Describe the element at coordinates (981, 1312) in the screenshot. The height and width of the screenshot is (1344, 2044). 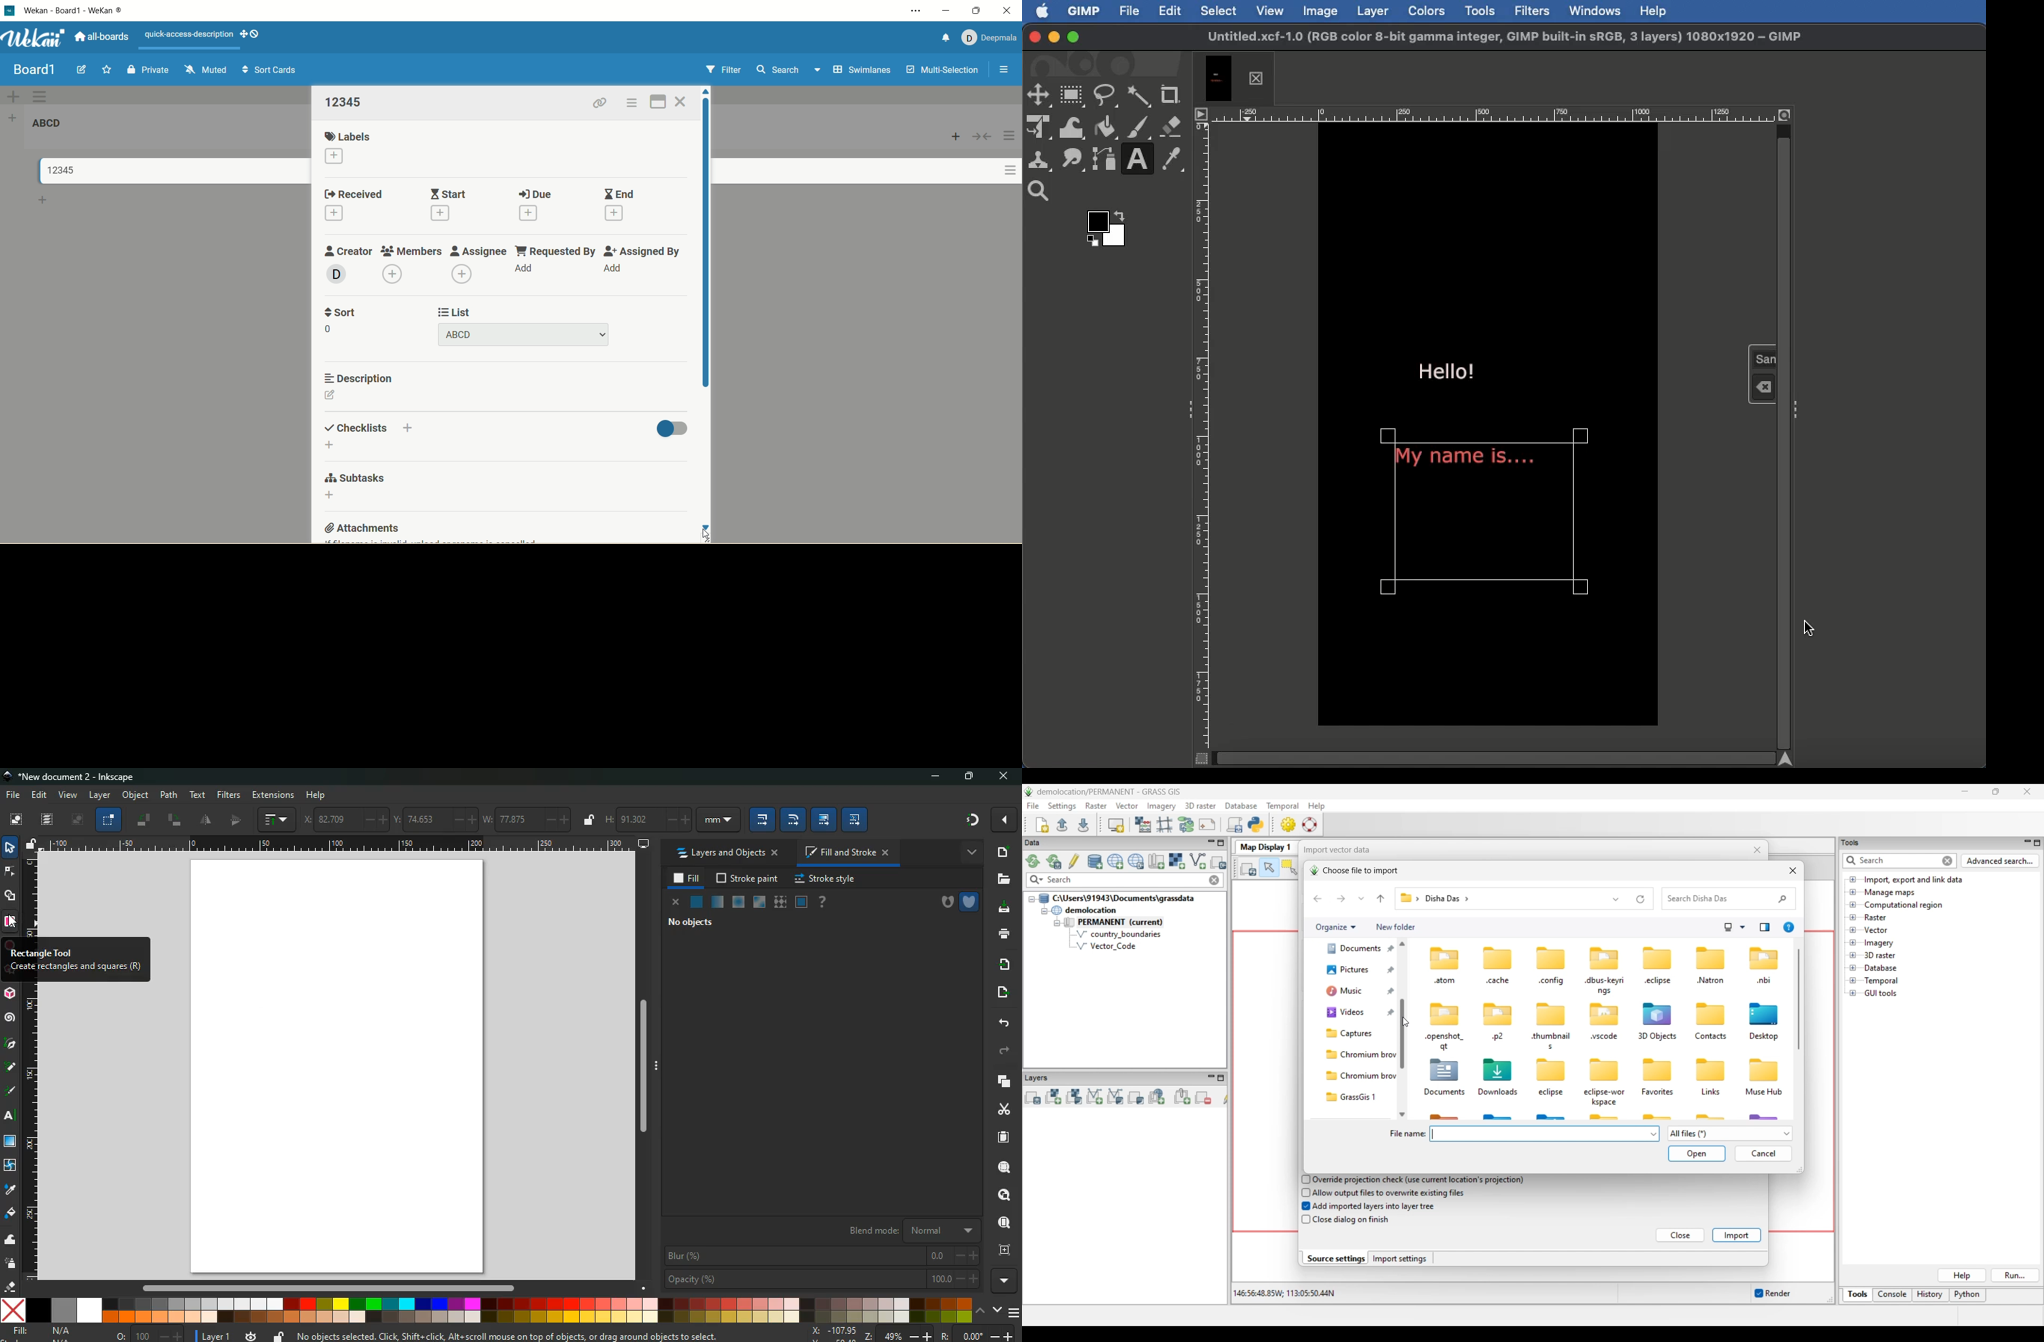
I see `up` at that location.